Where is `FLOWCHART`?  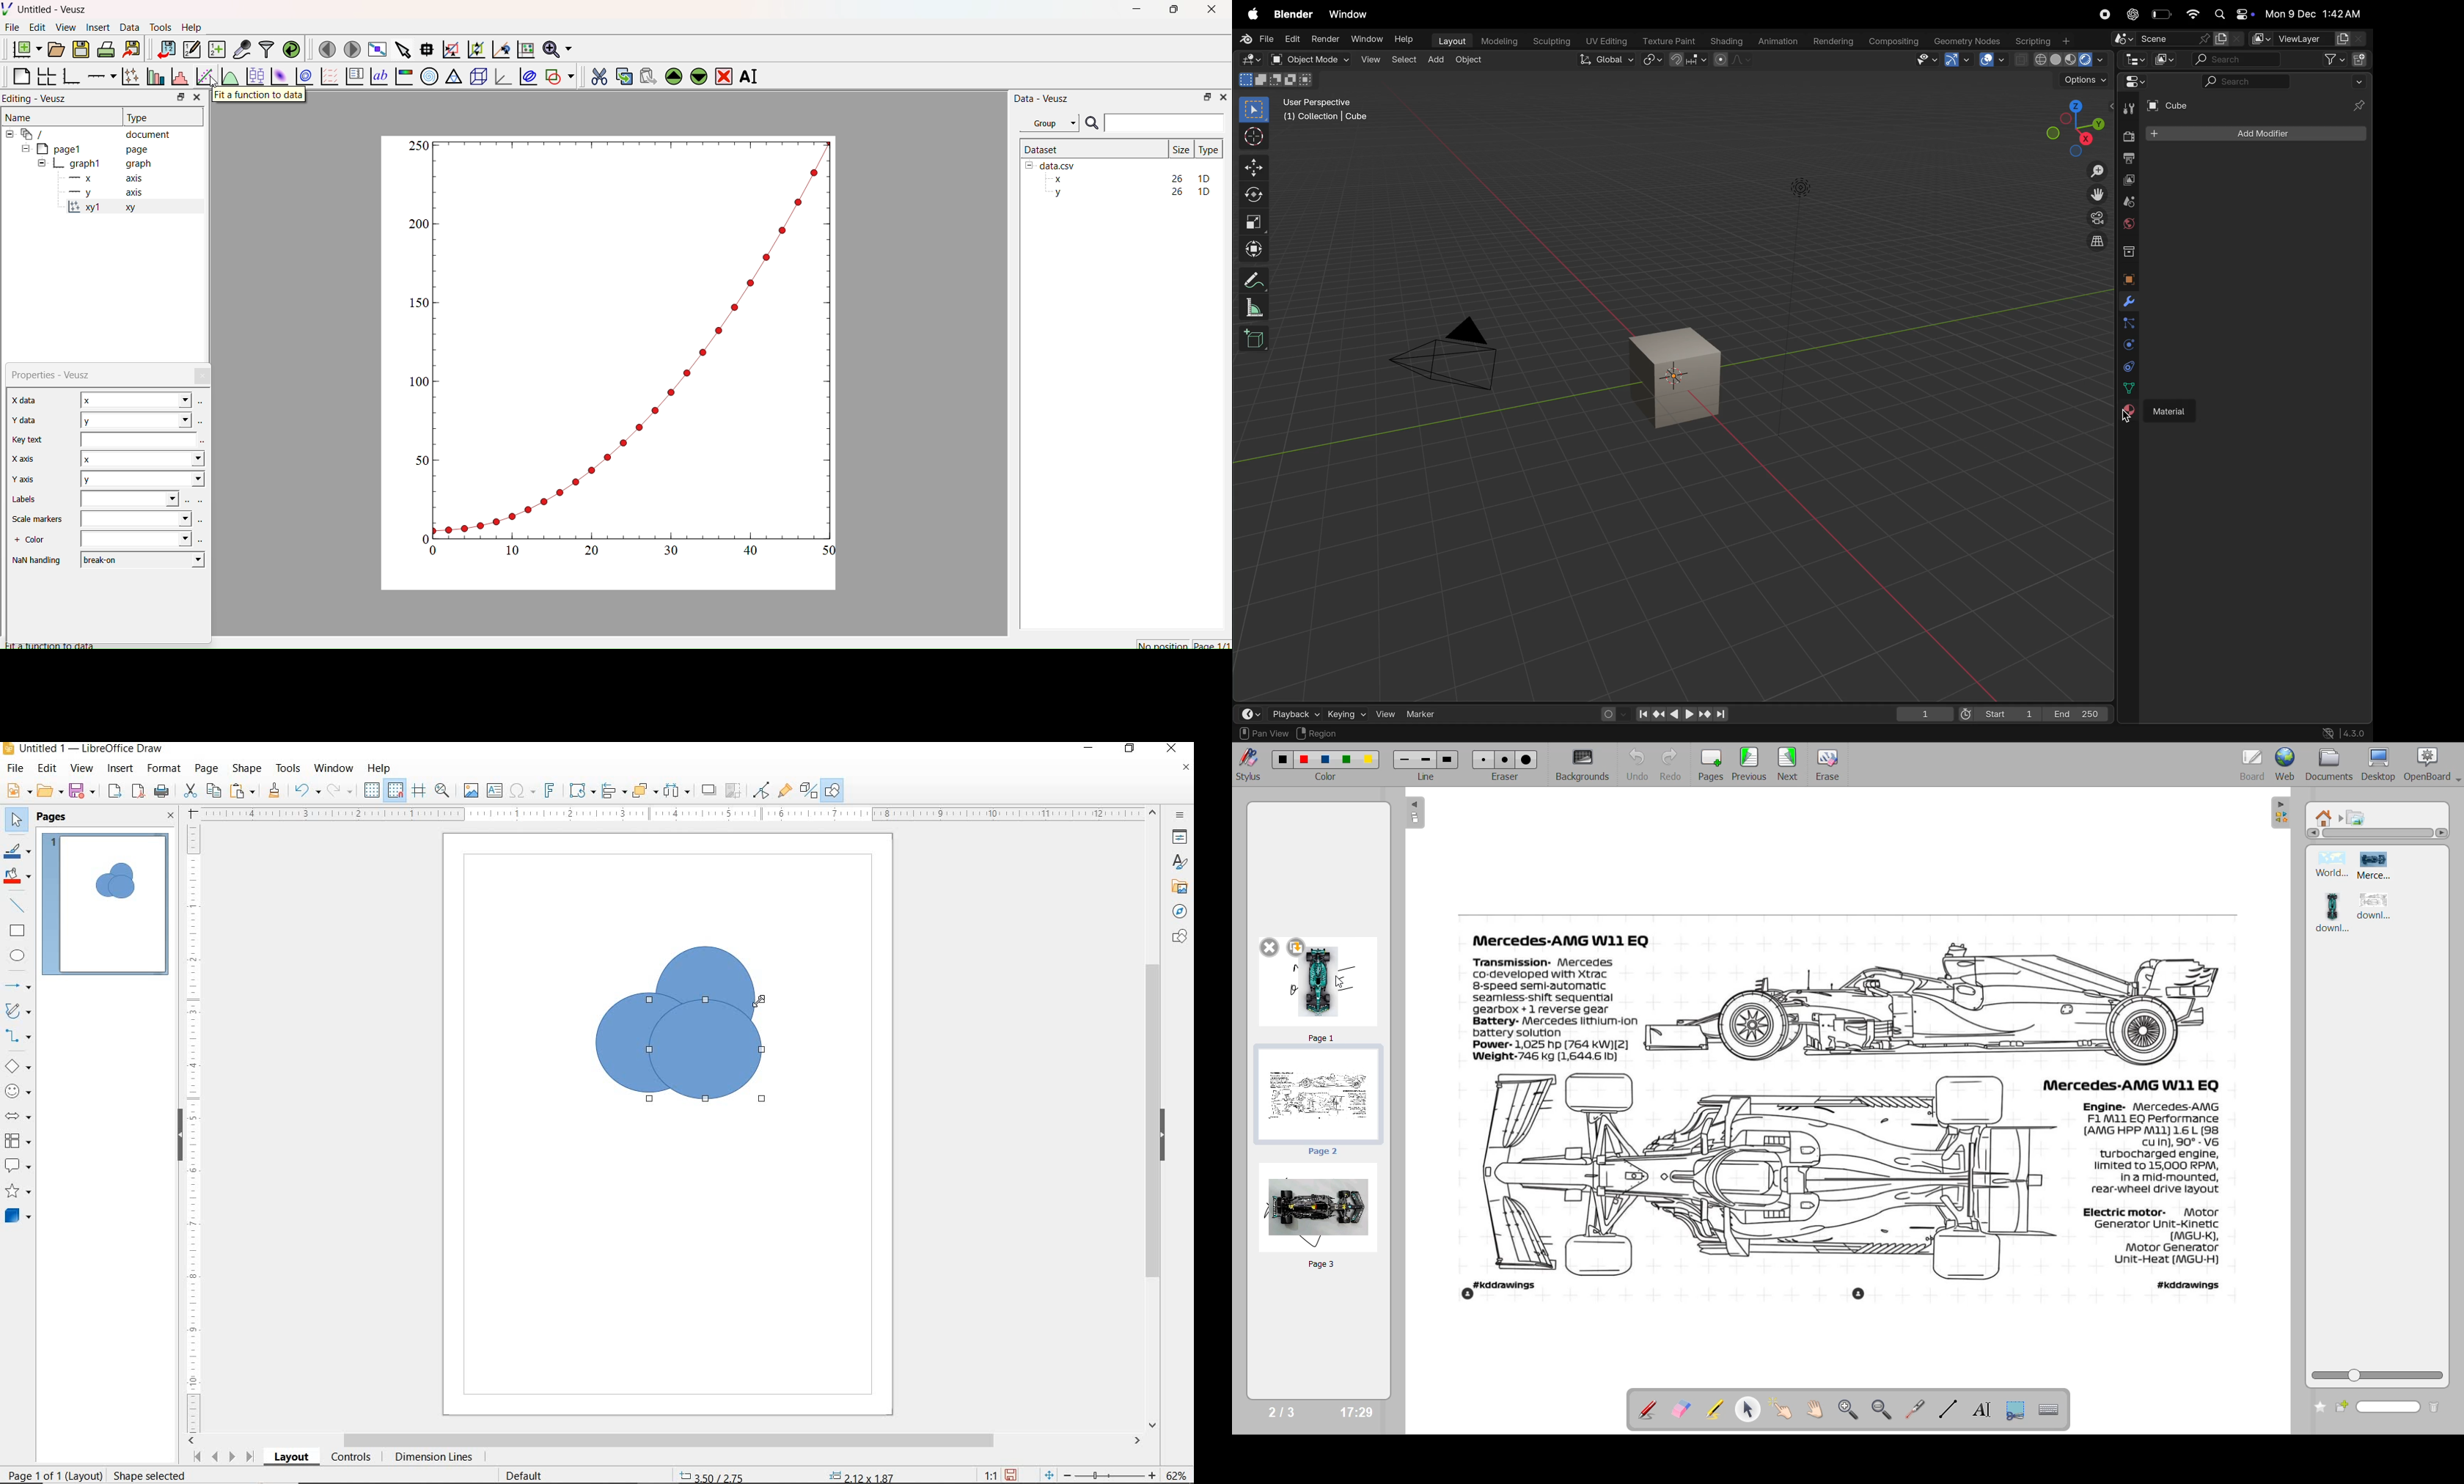 FLOWCHART is located at coordinates (17, 1141).